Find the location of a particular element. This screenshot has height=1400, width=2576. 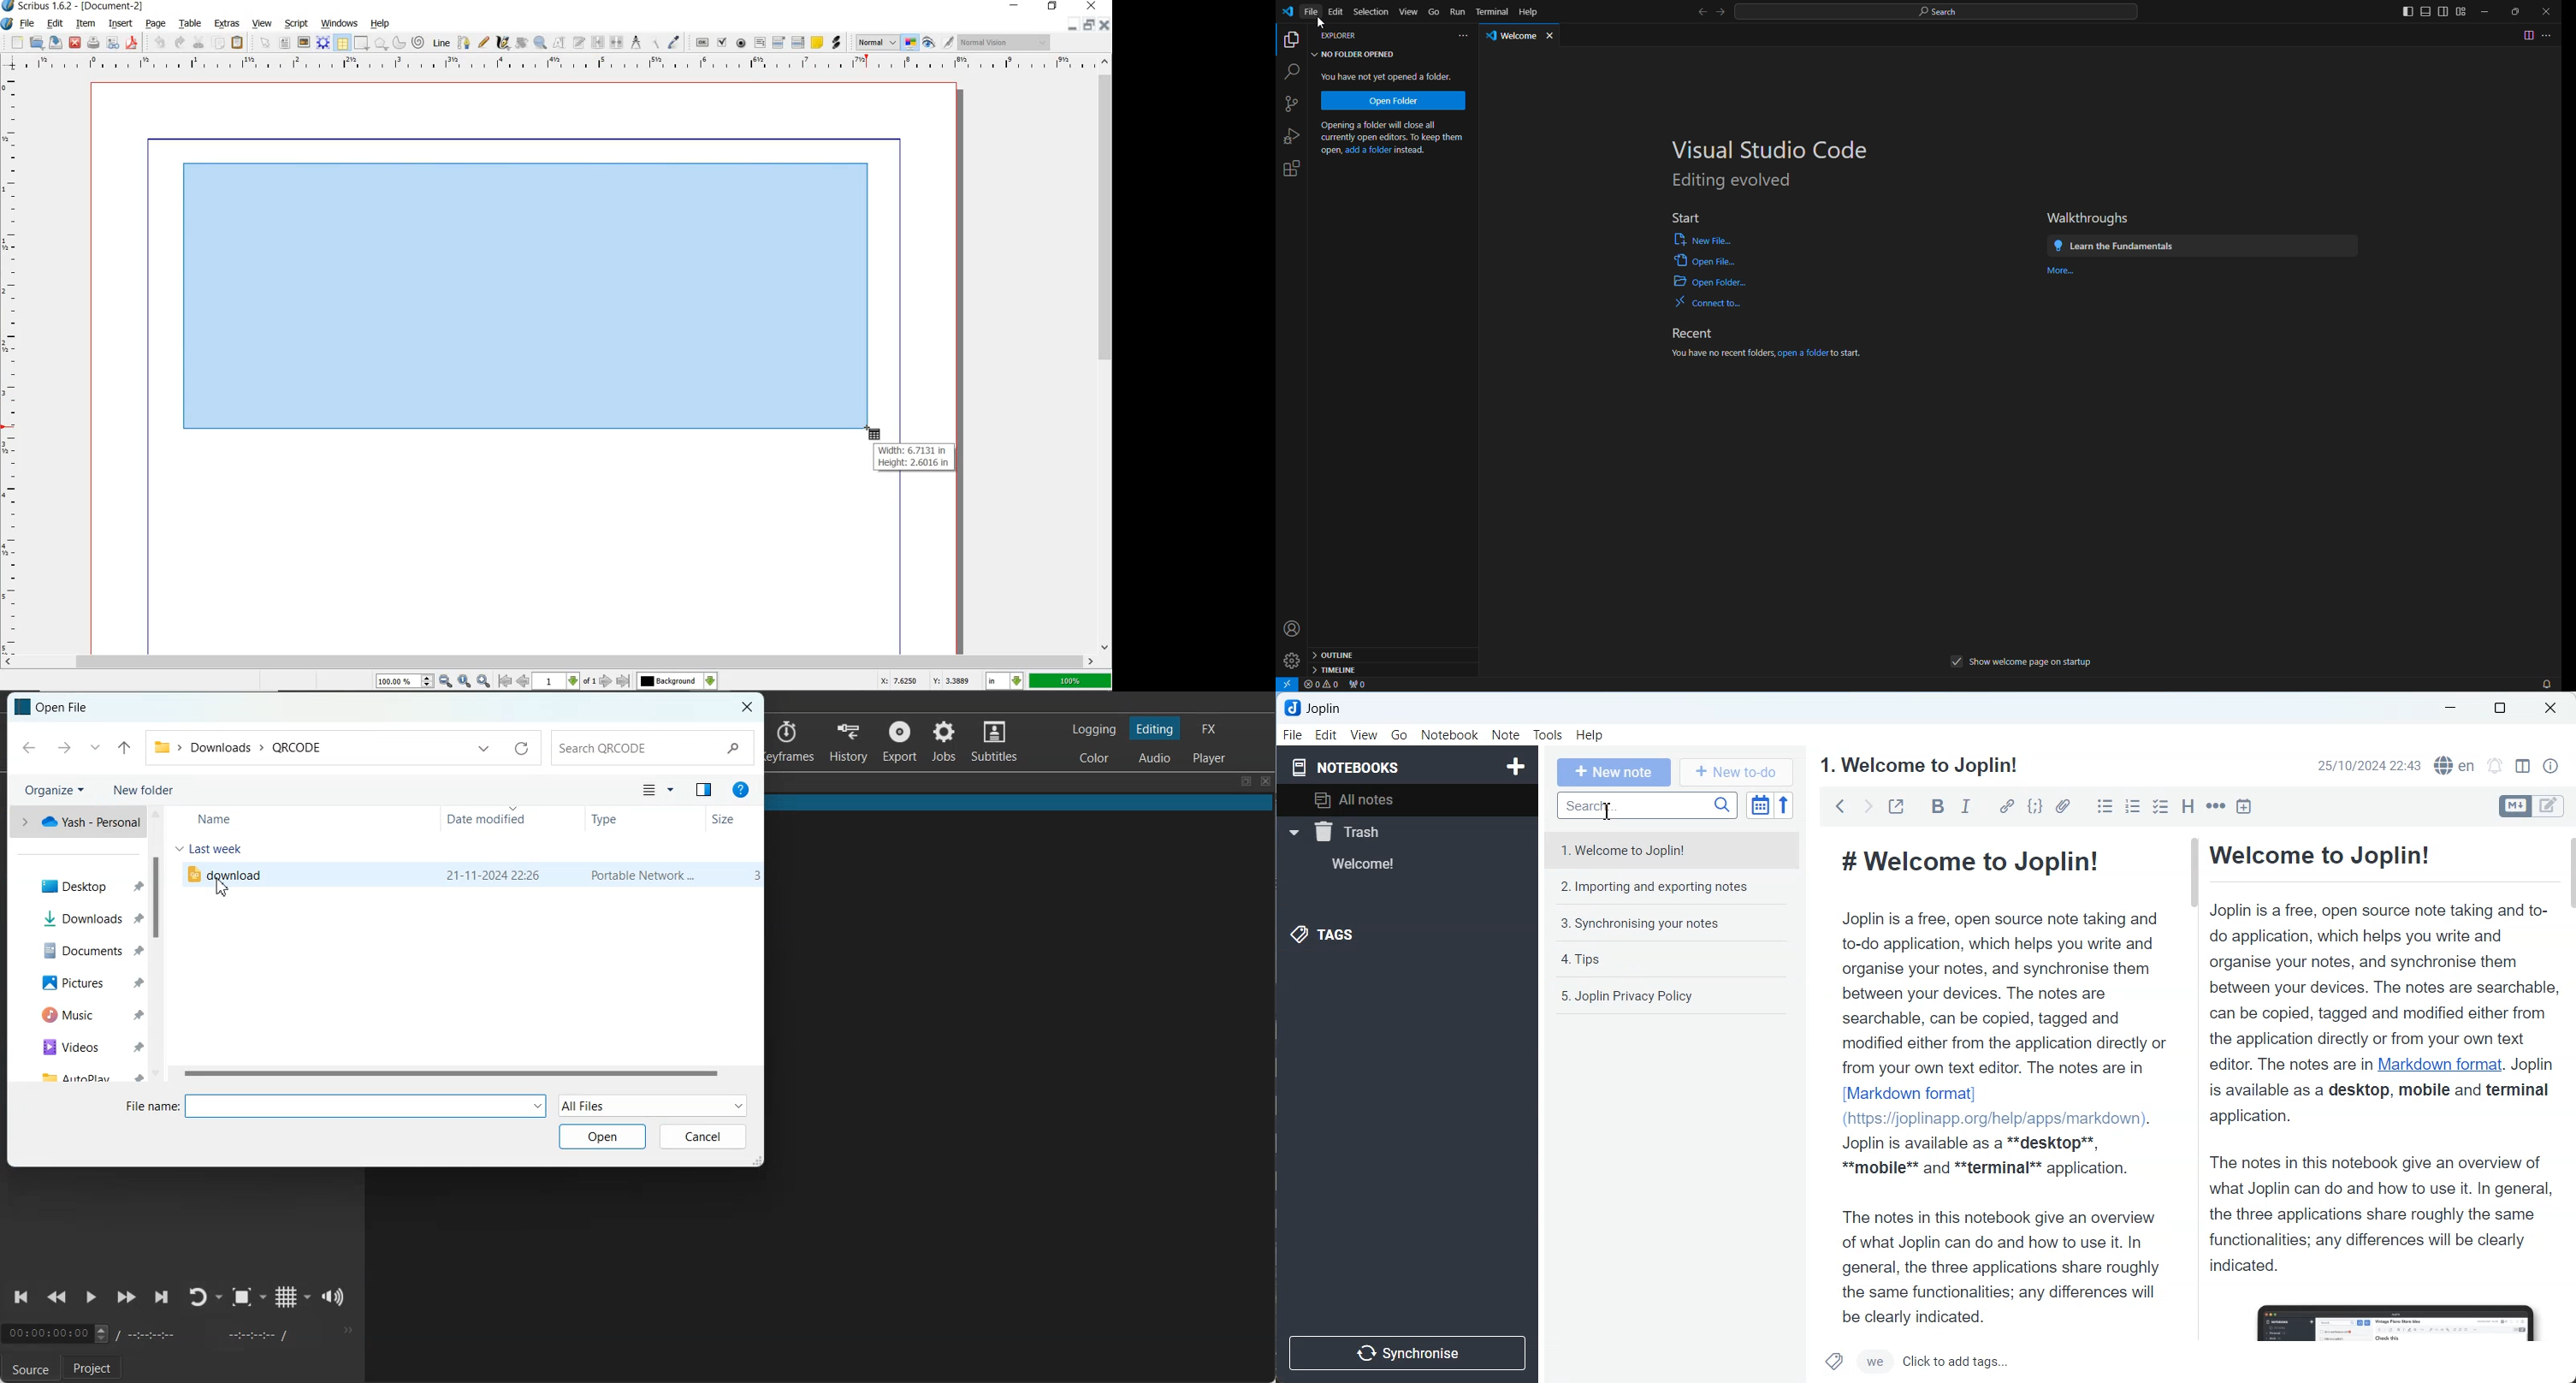

verticle scrollbar is located at coordinates (2568, 1011).